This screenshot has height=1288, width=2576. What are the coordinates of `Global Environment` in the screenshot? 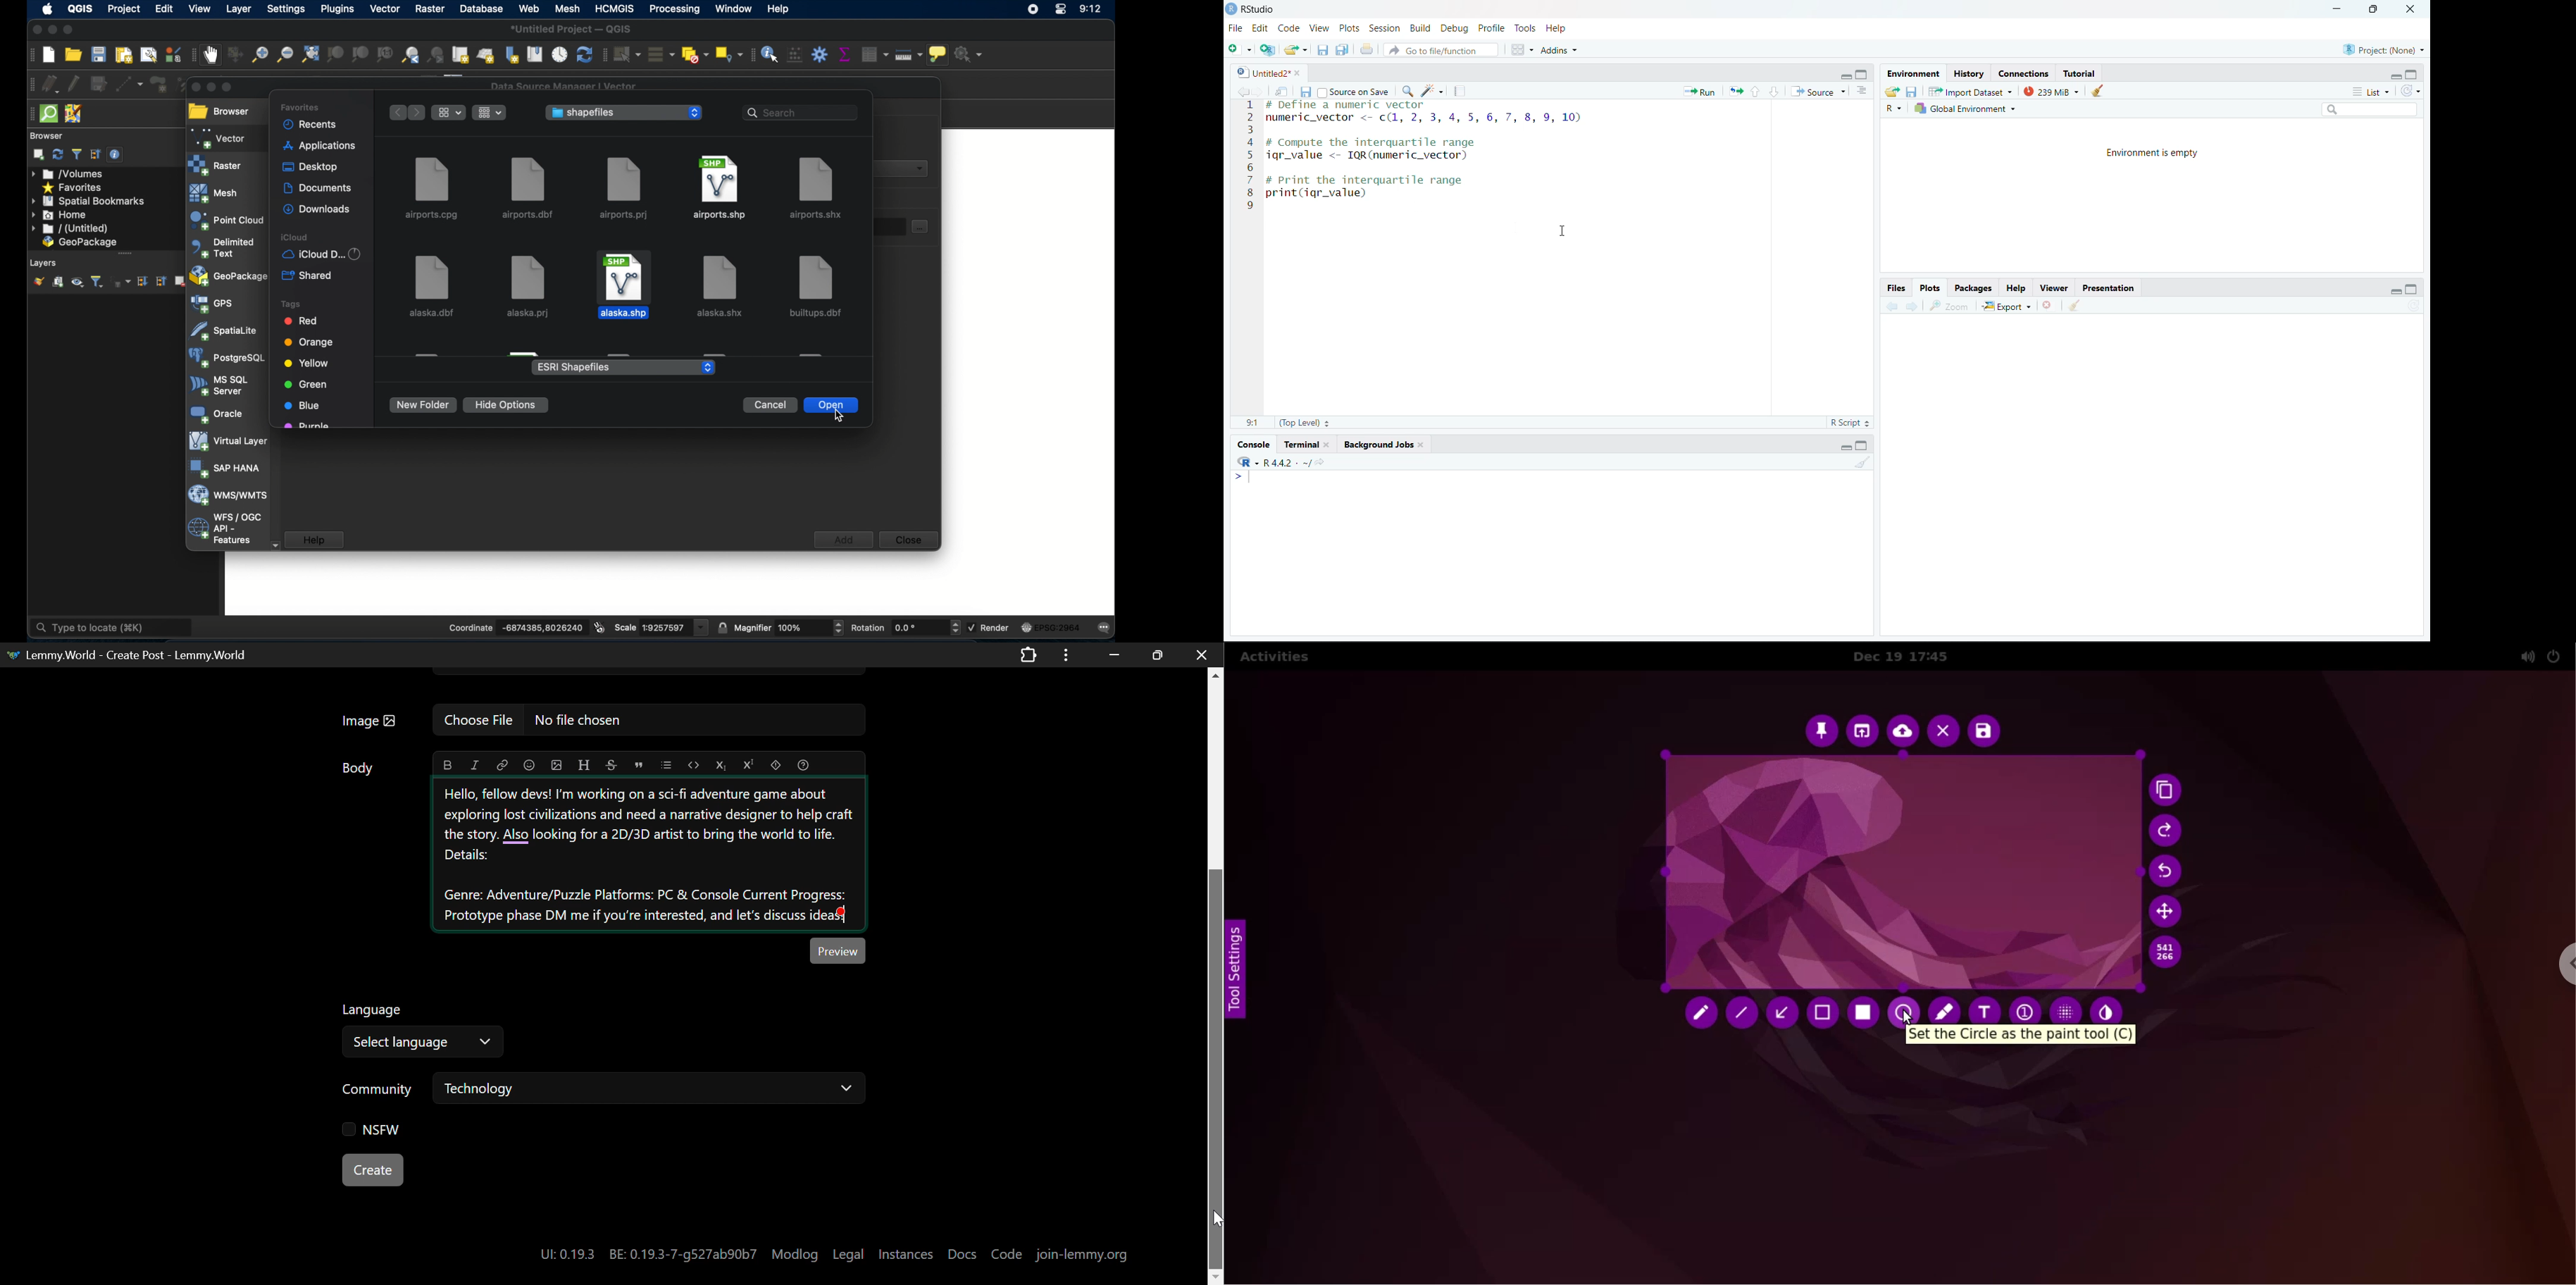 It's located at (1977, 110).